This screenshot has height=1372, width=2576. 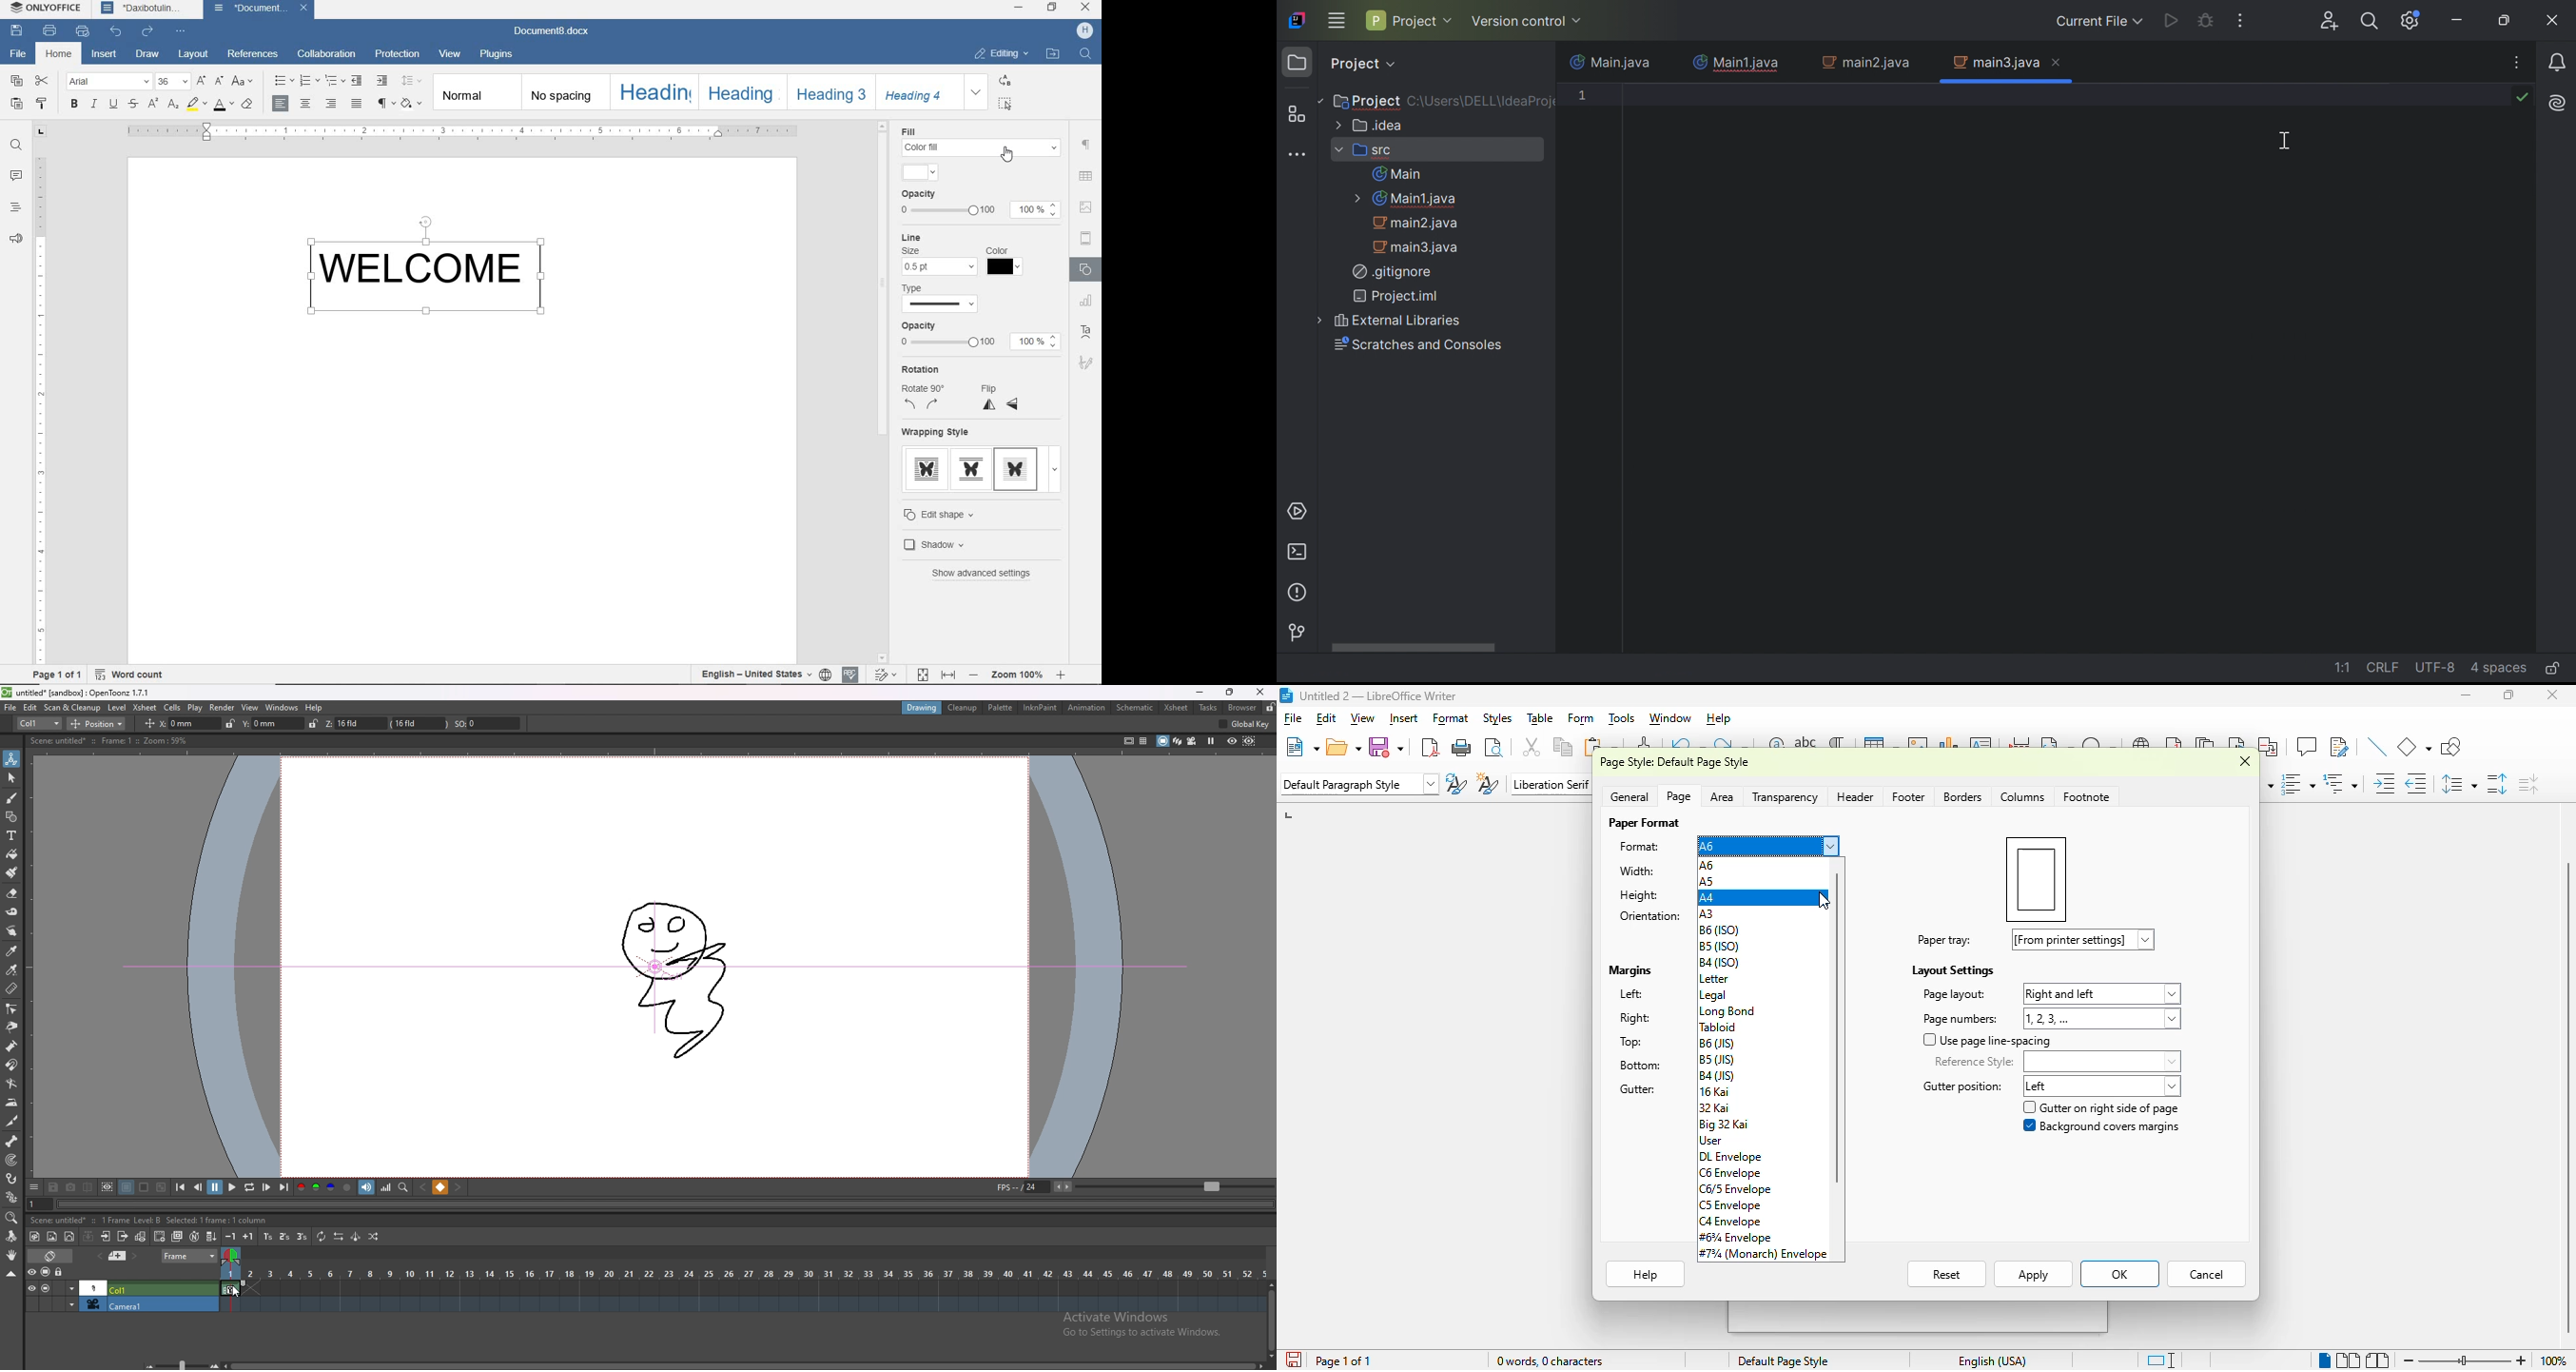 What do you see at coordinates (13, 1160) in the screenshot?
I see `target` at bounding box center [13, 1160].